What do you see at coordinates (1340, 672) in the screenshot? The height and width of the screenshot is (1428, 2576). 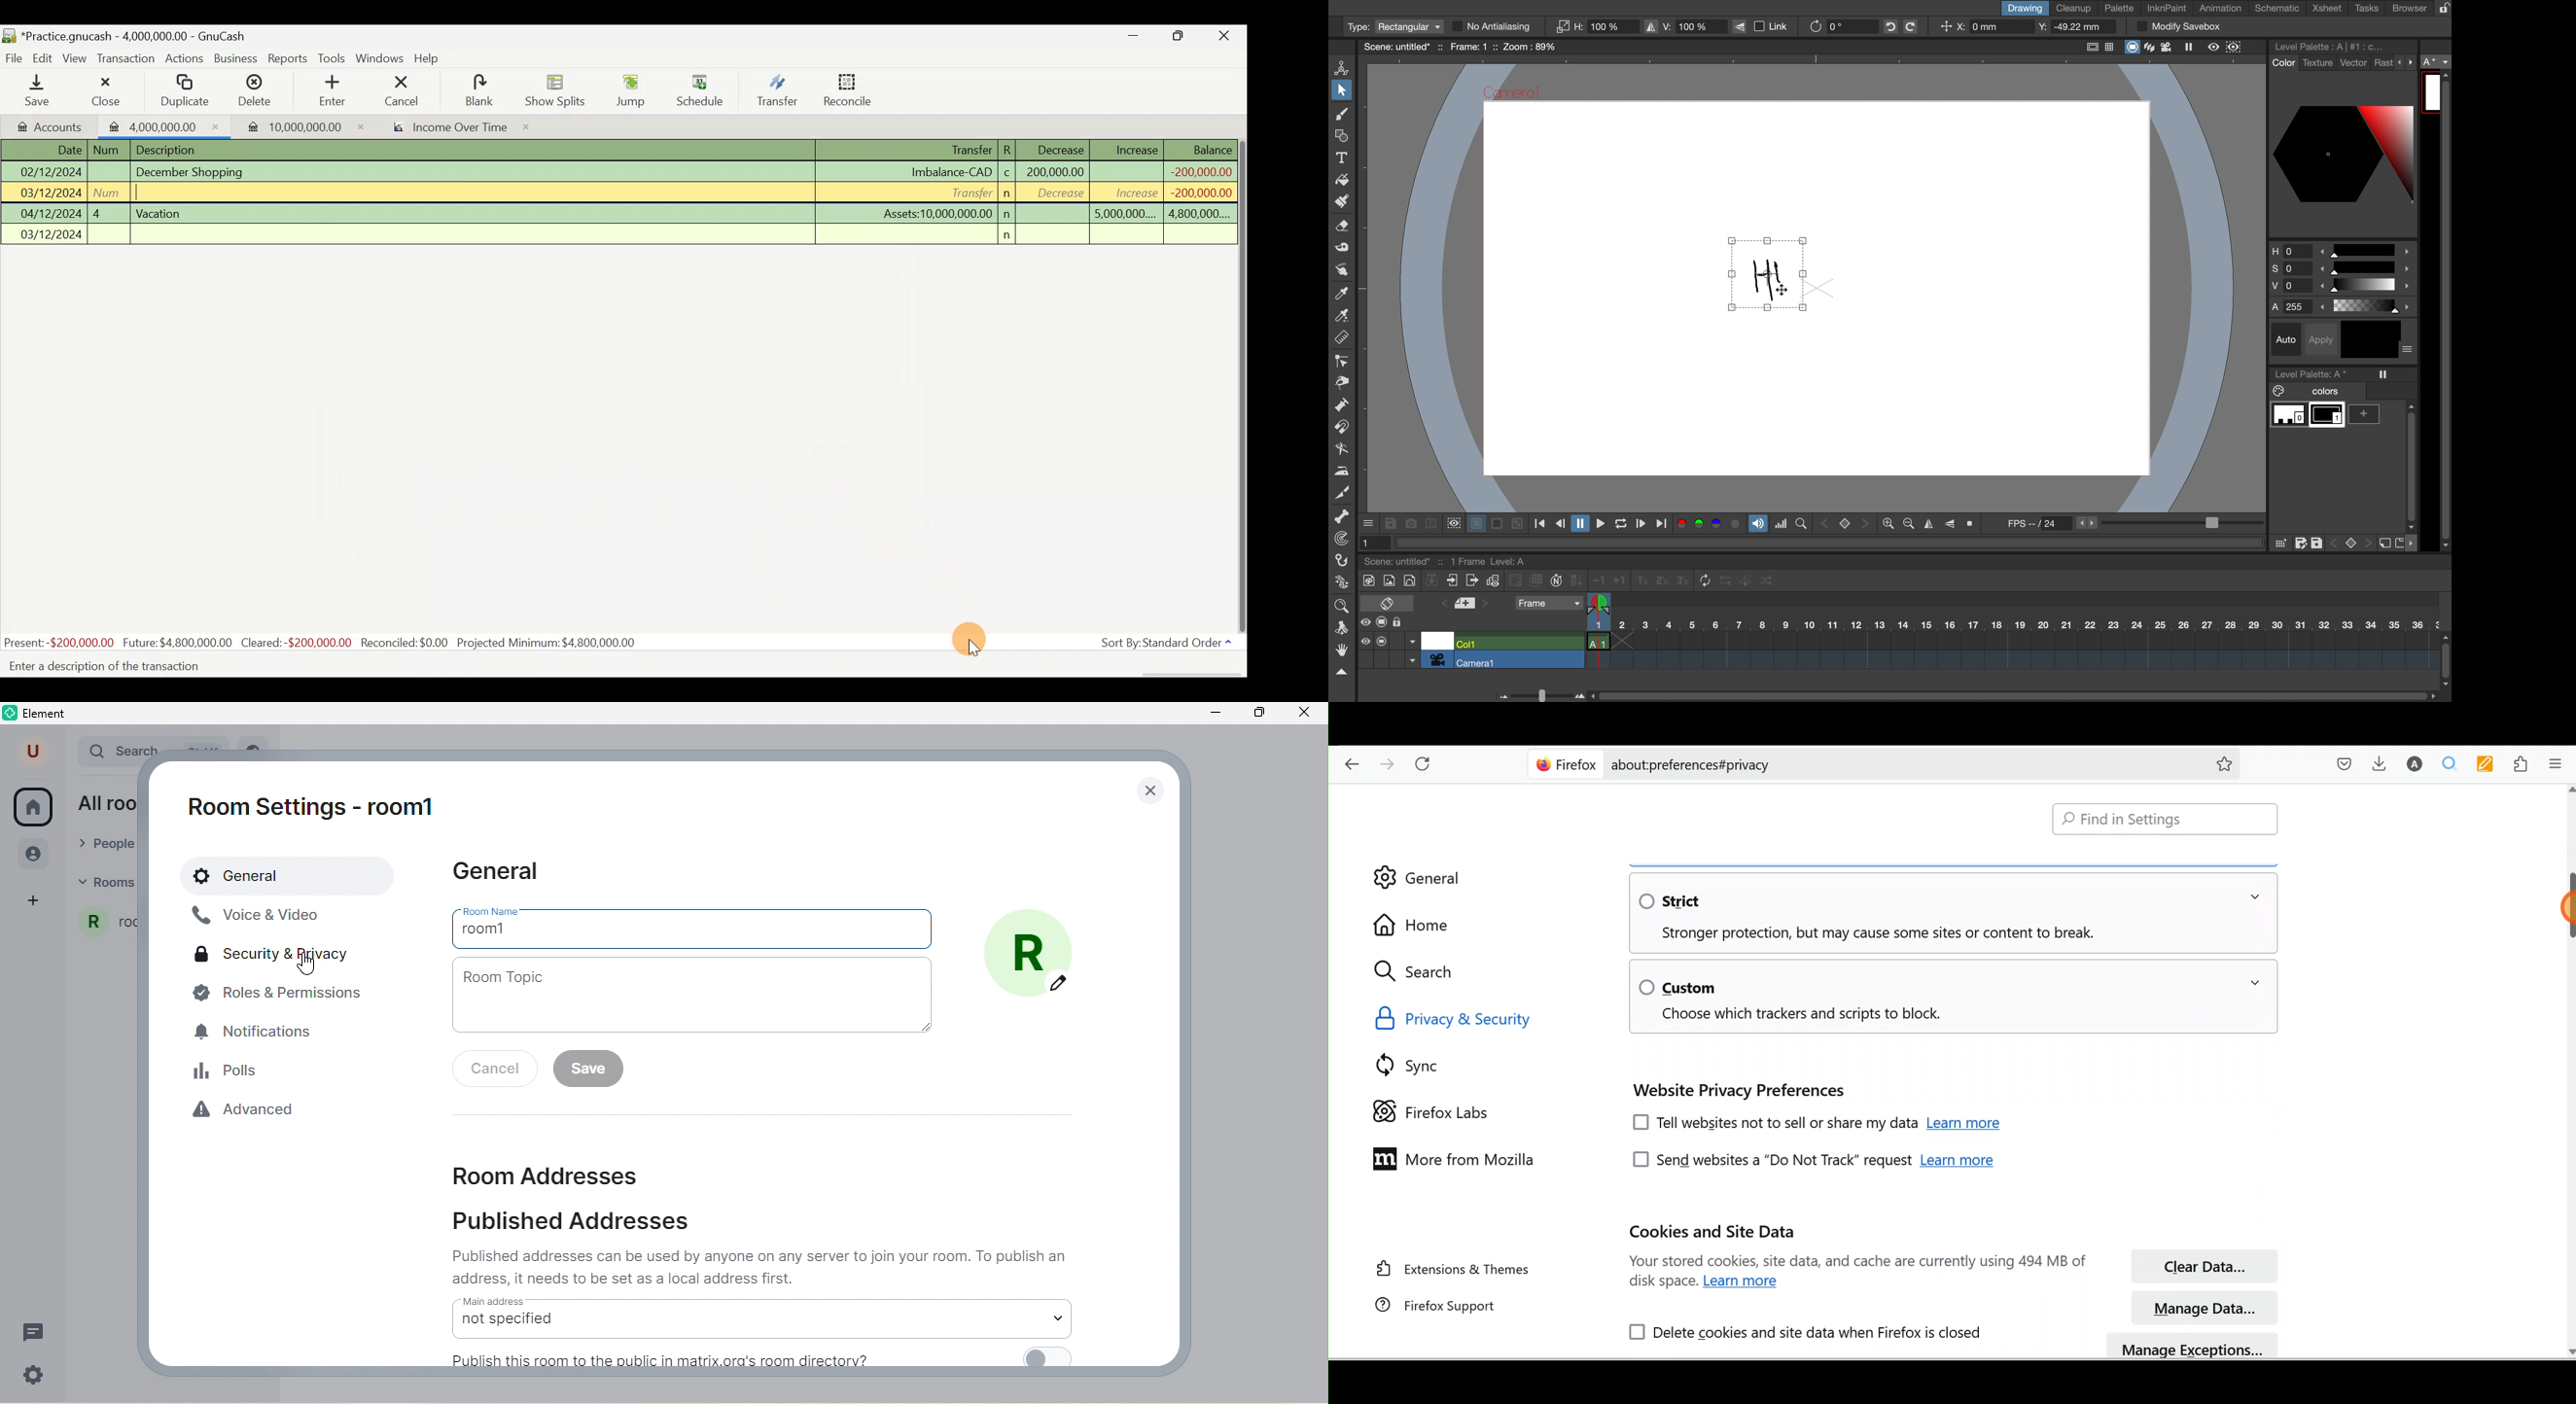 I see `collapse` at bounding box center [1340, 672].